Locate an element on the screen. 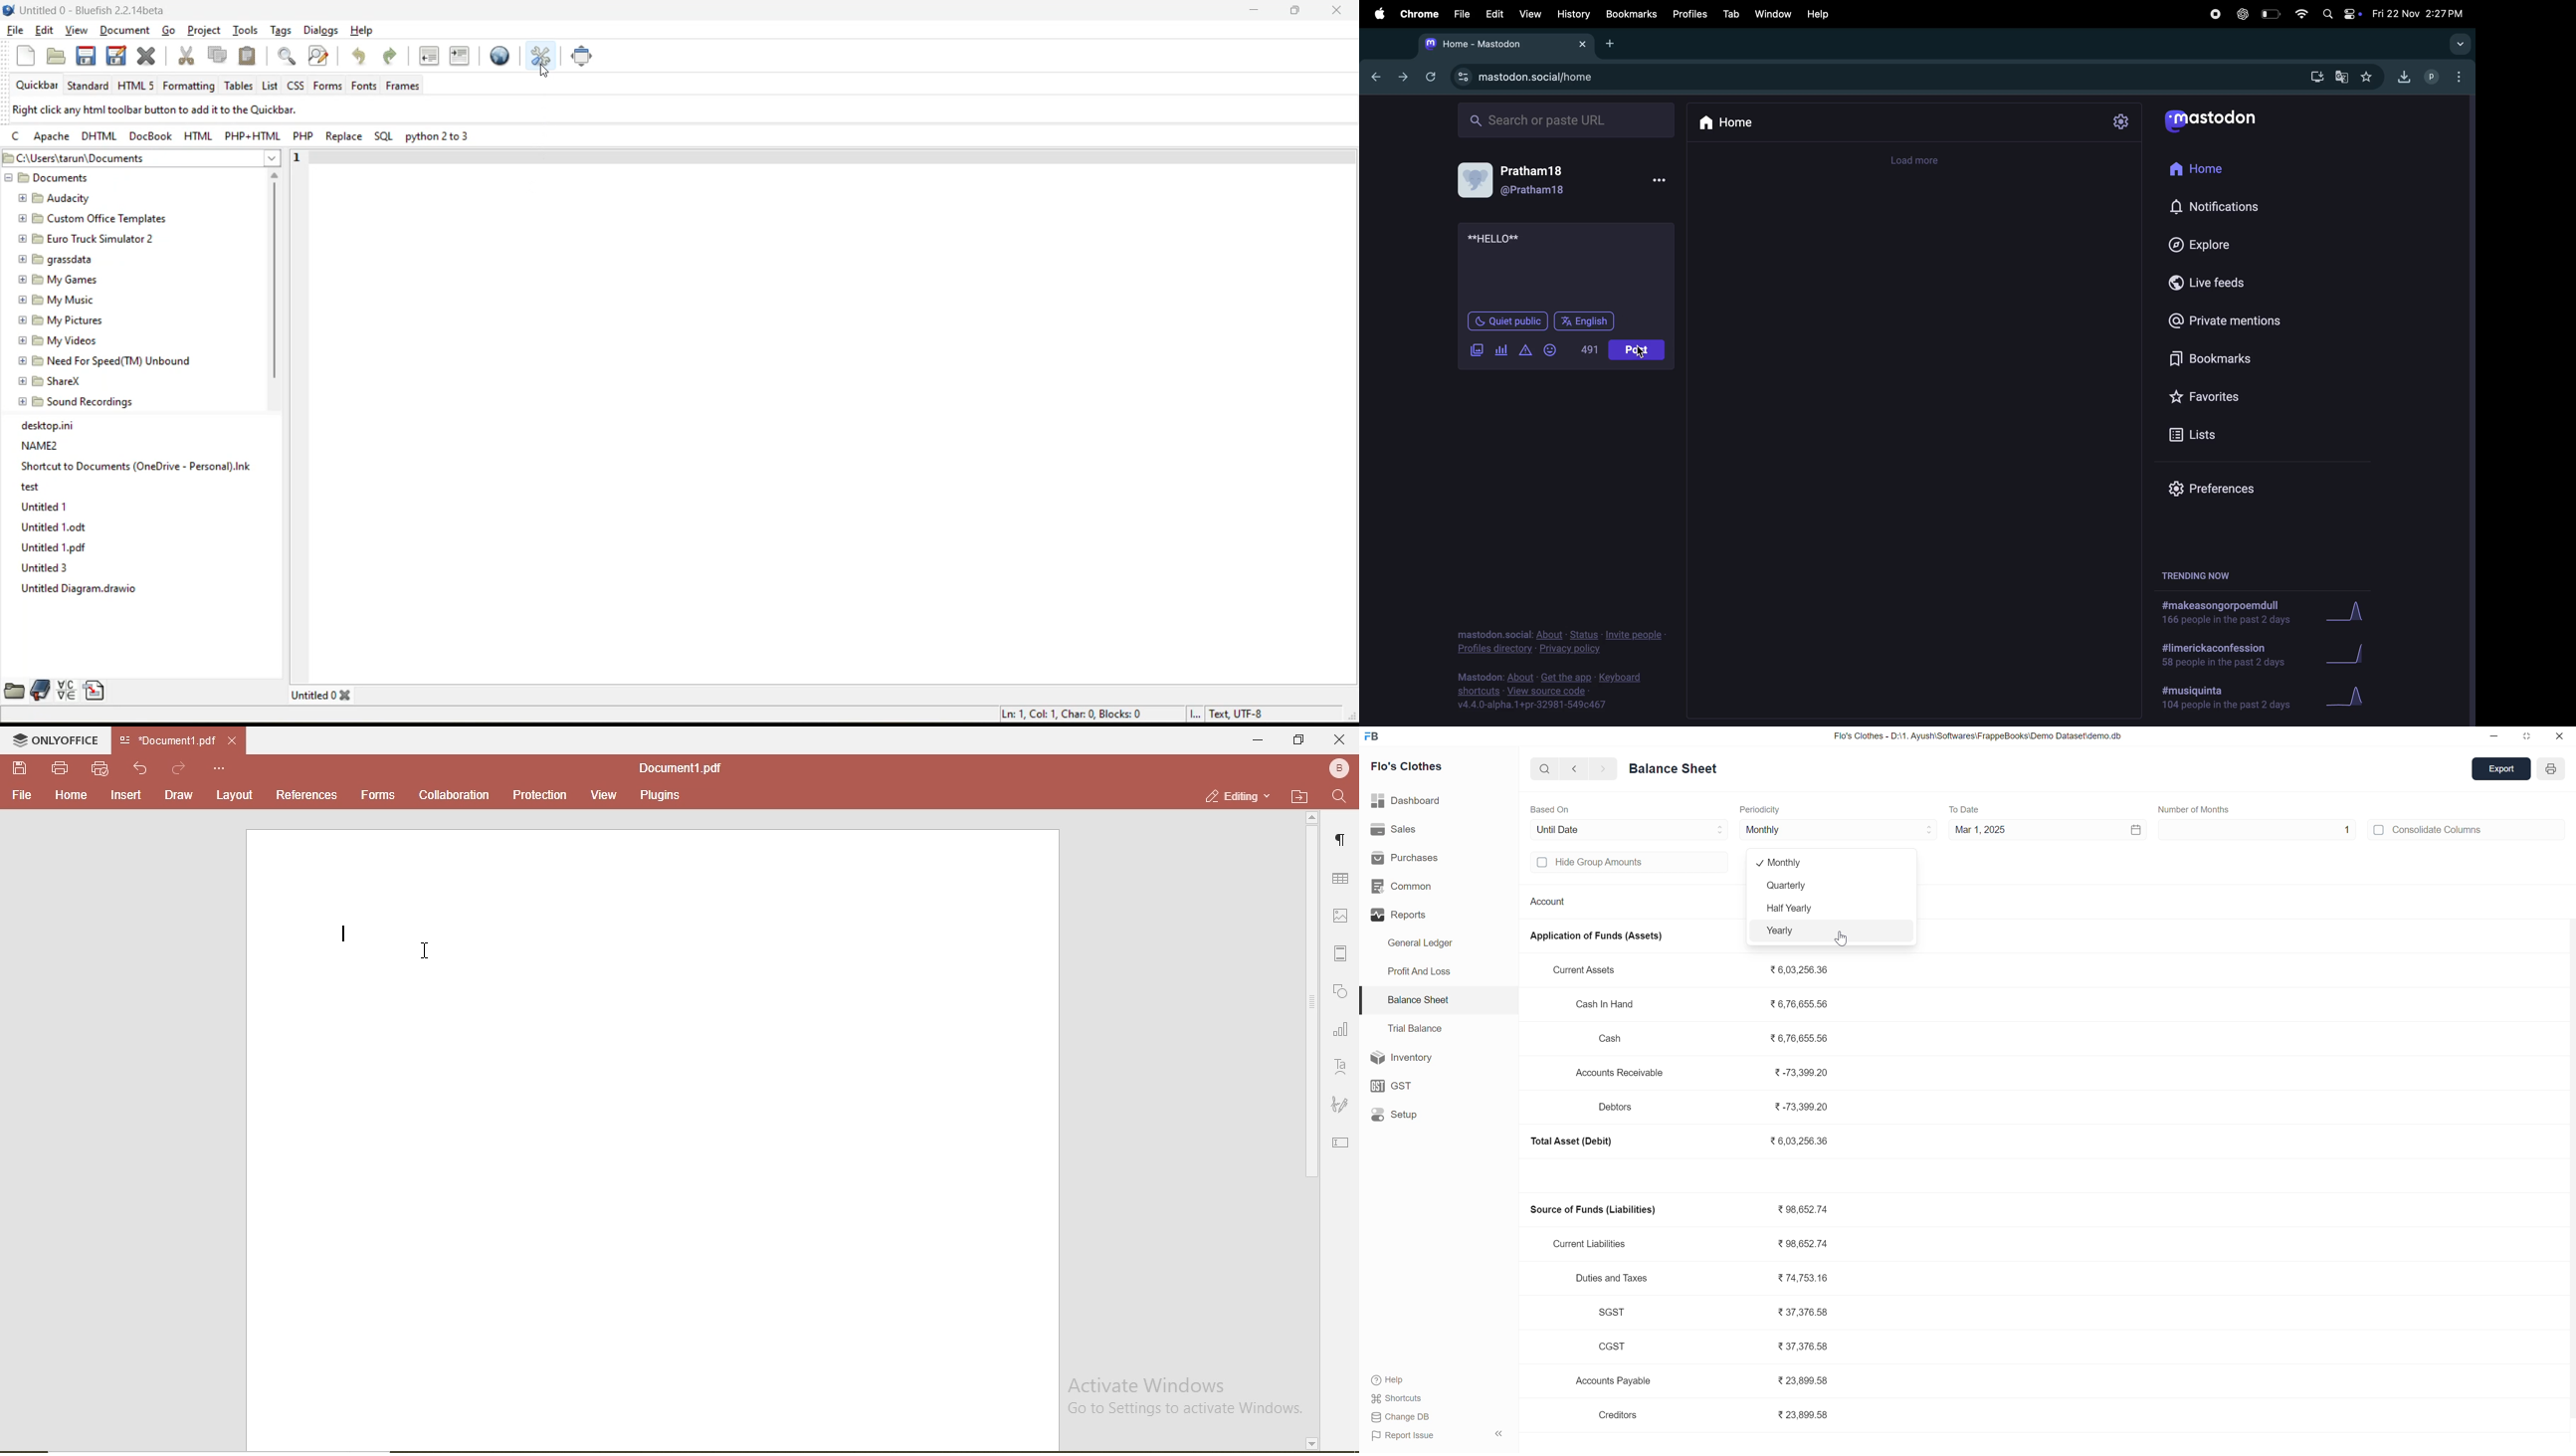 This screenshot has width=2576, height=1456. file is located at coordinates (23, 796).